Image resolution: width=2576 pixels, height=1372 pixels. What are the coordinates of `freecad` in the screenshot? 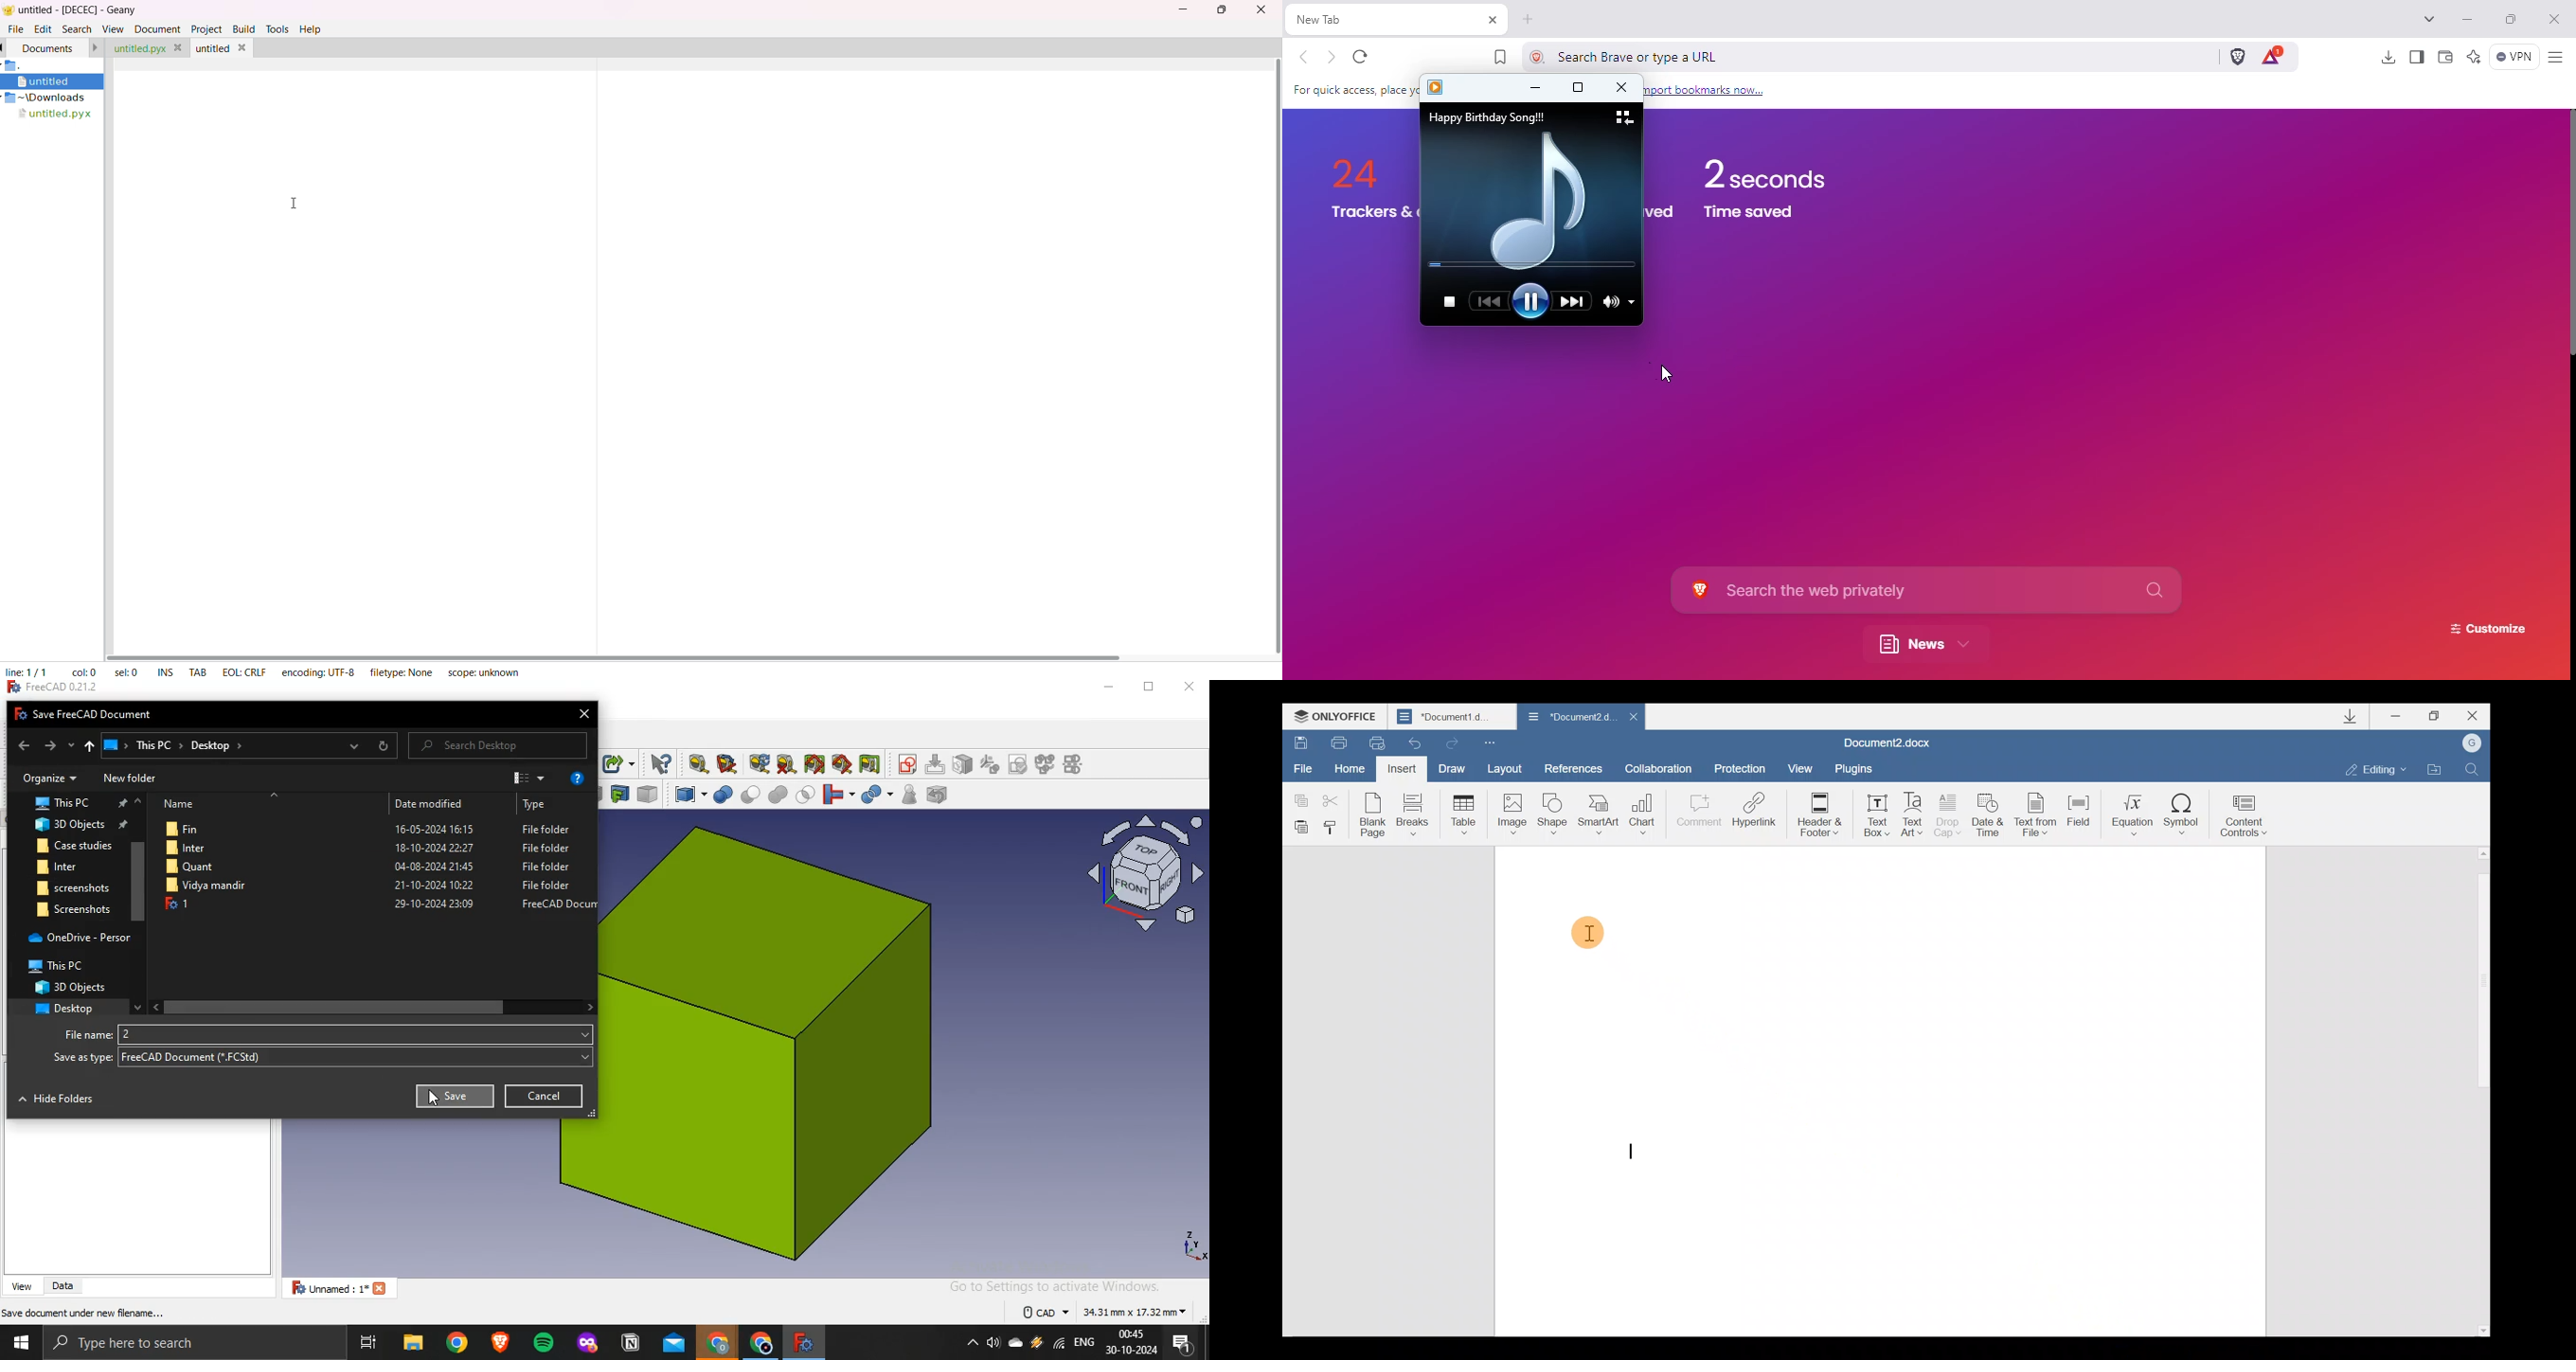 It's located at (803, 1342).